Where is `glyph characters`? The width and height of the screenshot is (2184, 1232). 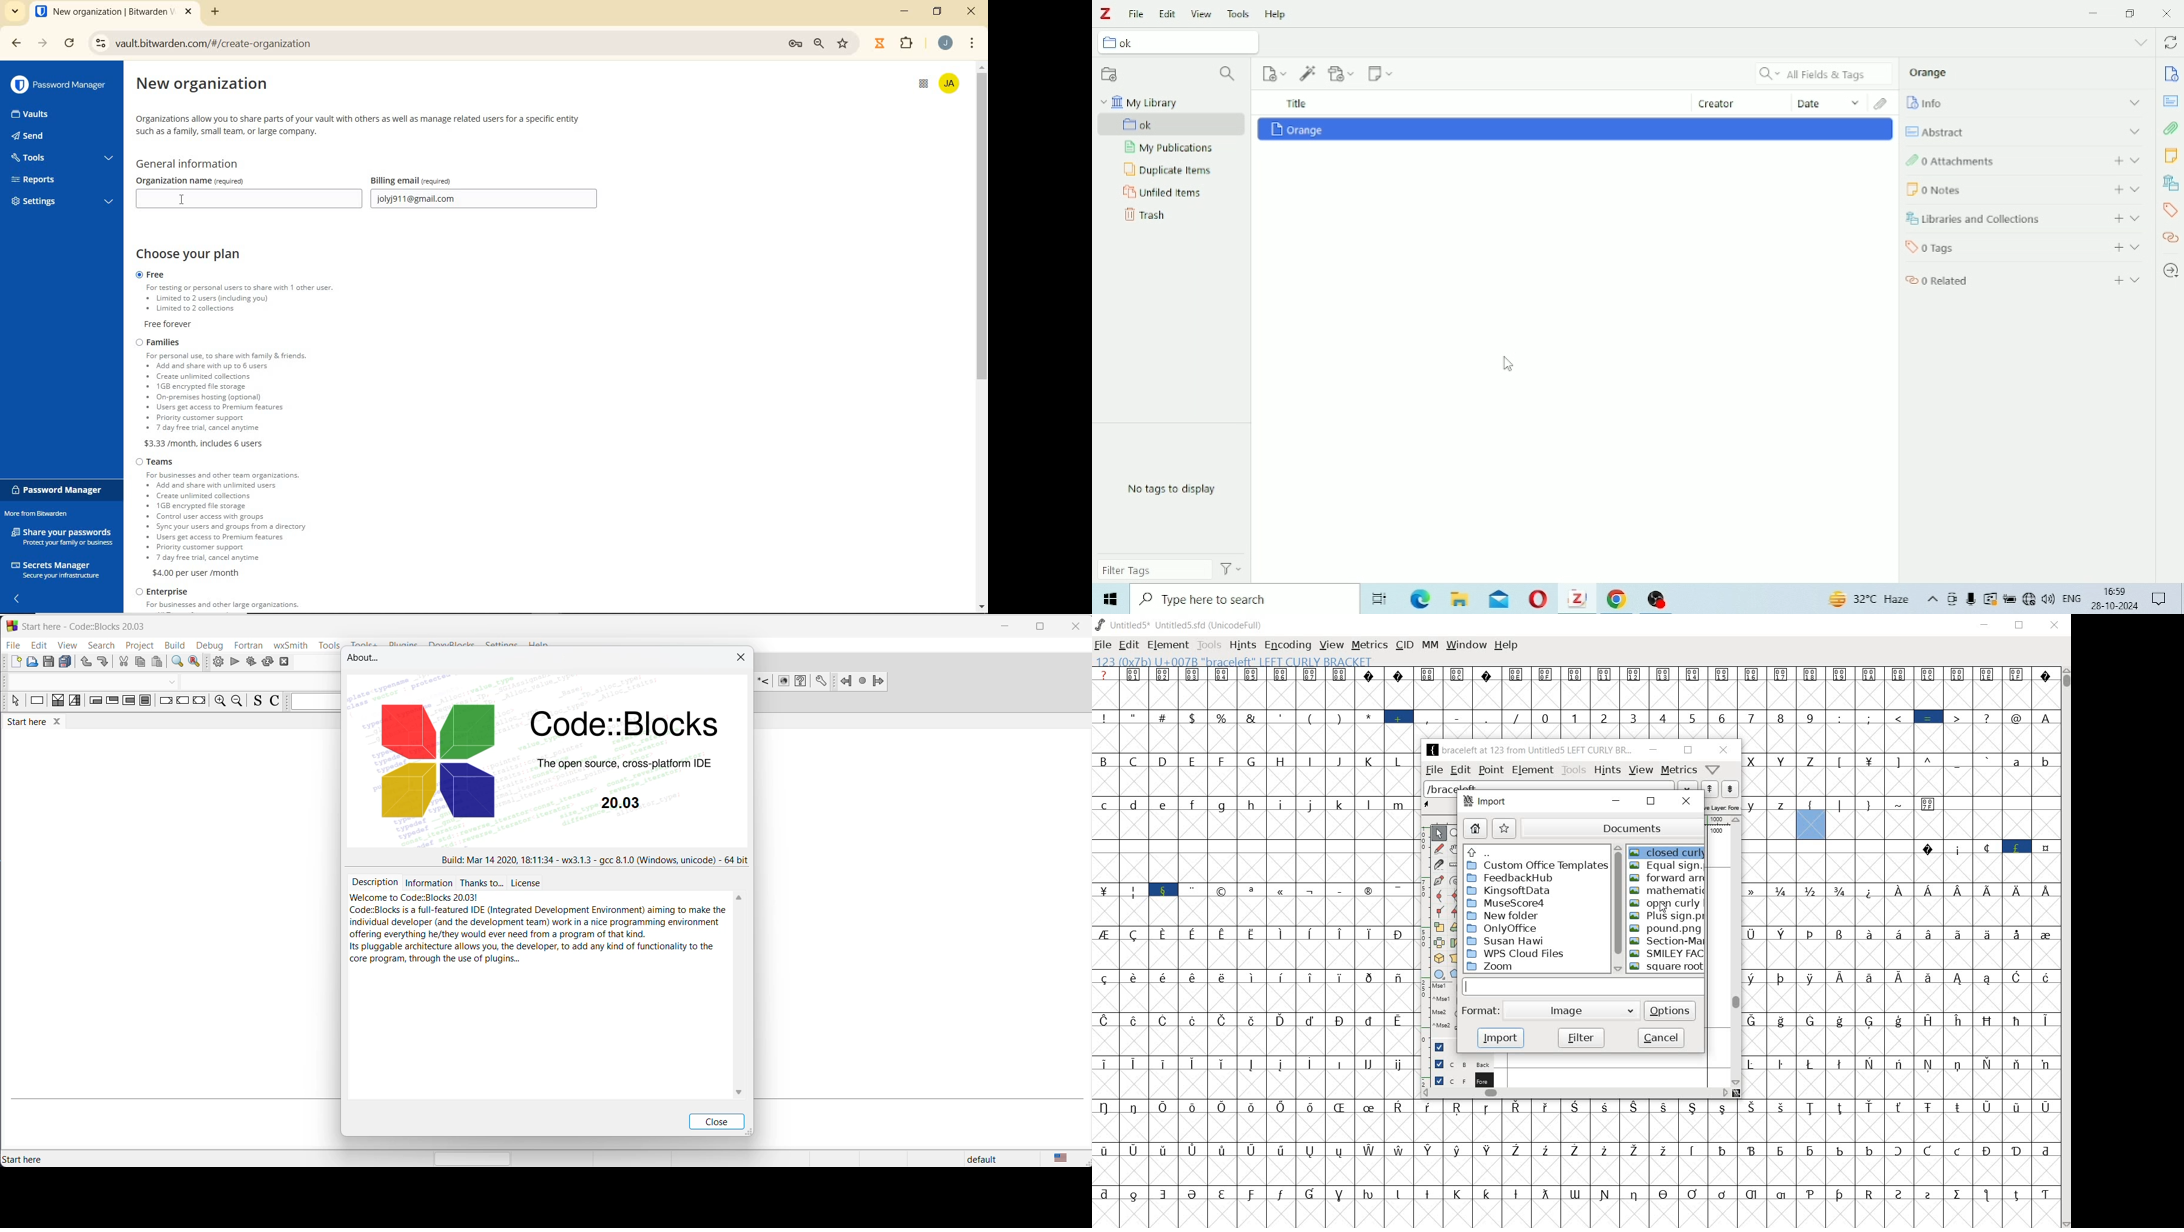
glyph characters is located at coordinates (1736, 1164).